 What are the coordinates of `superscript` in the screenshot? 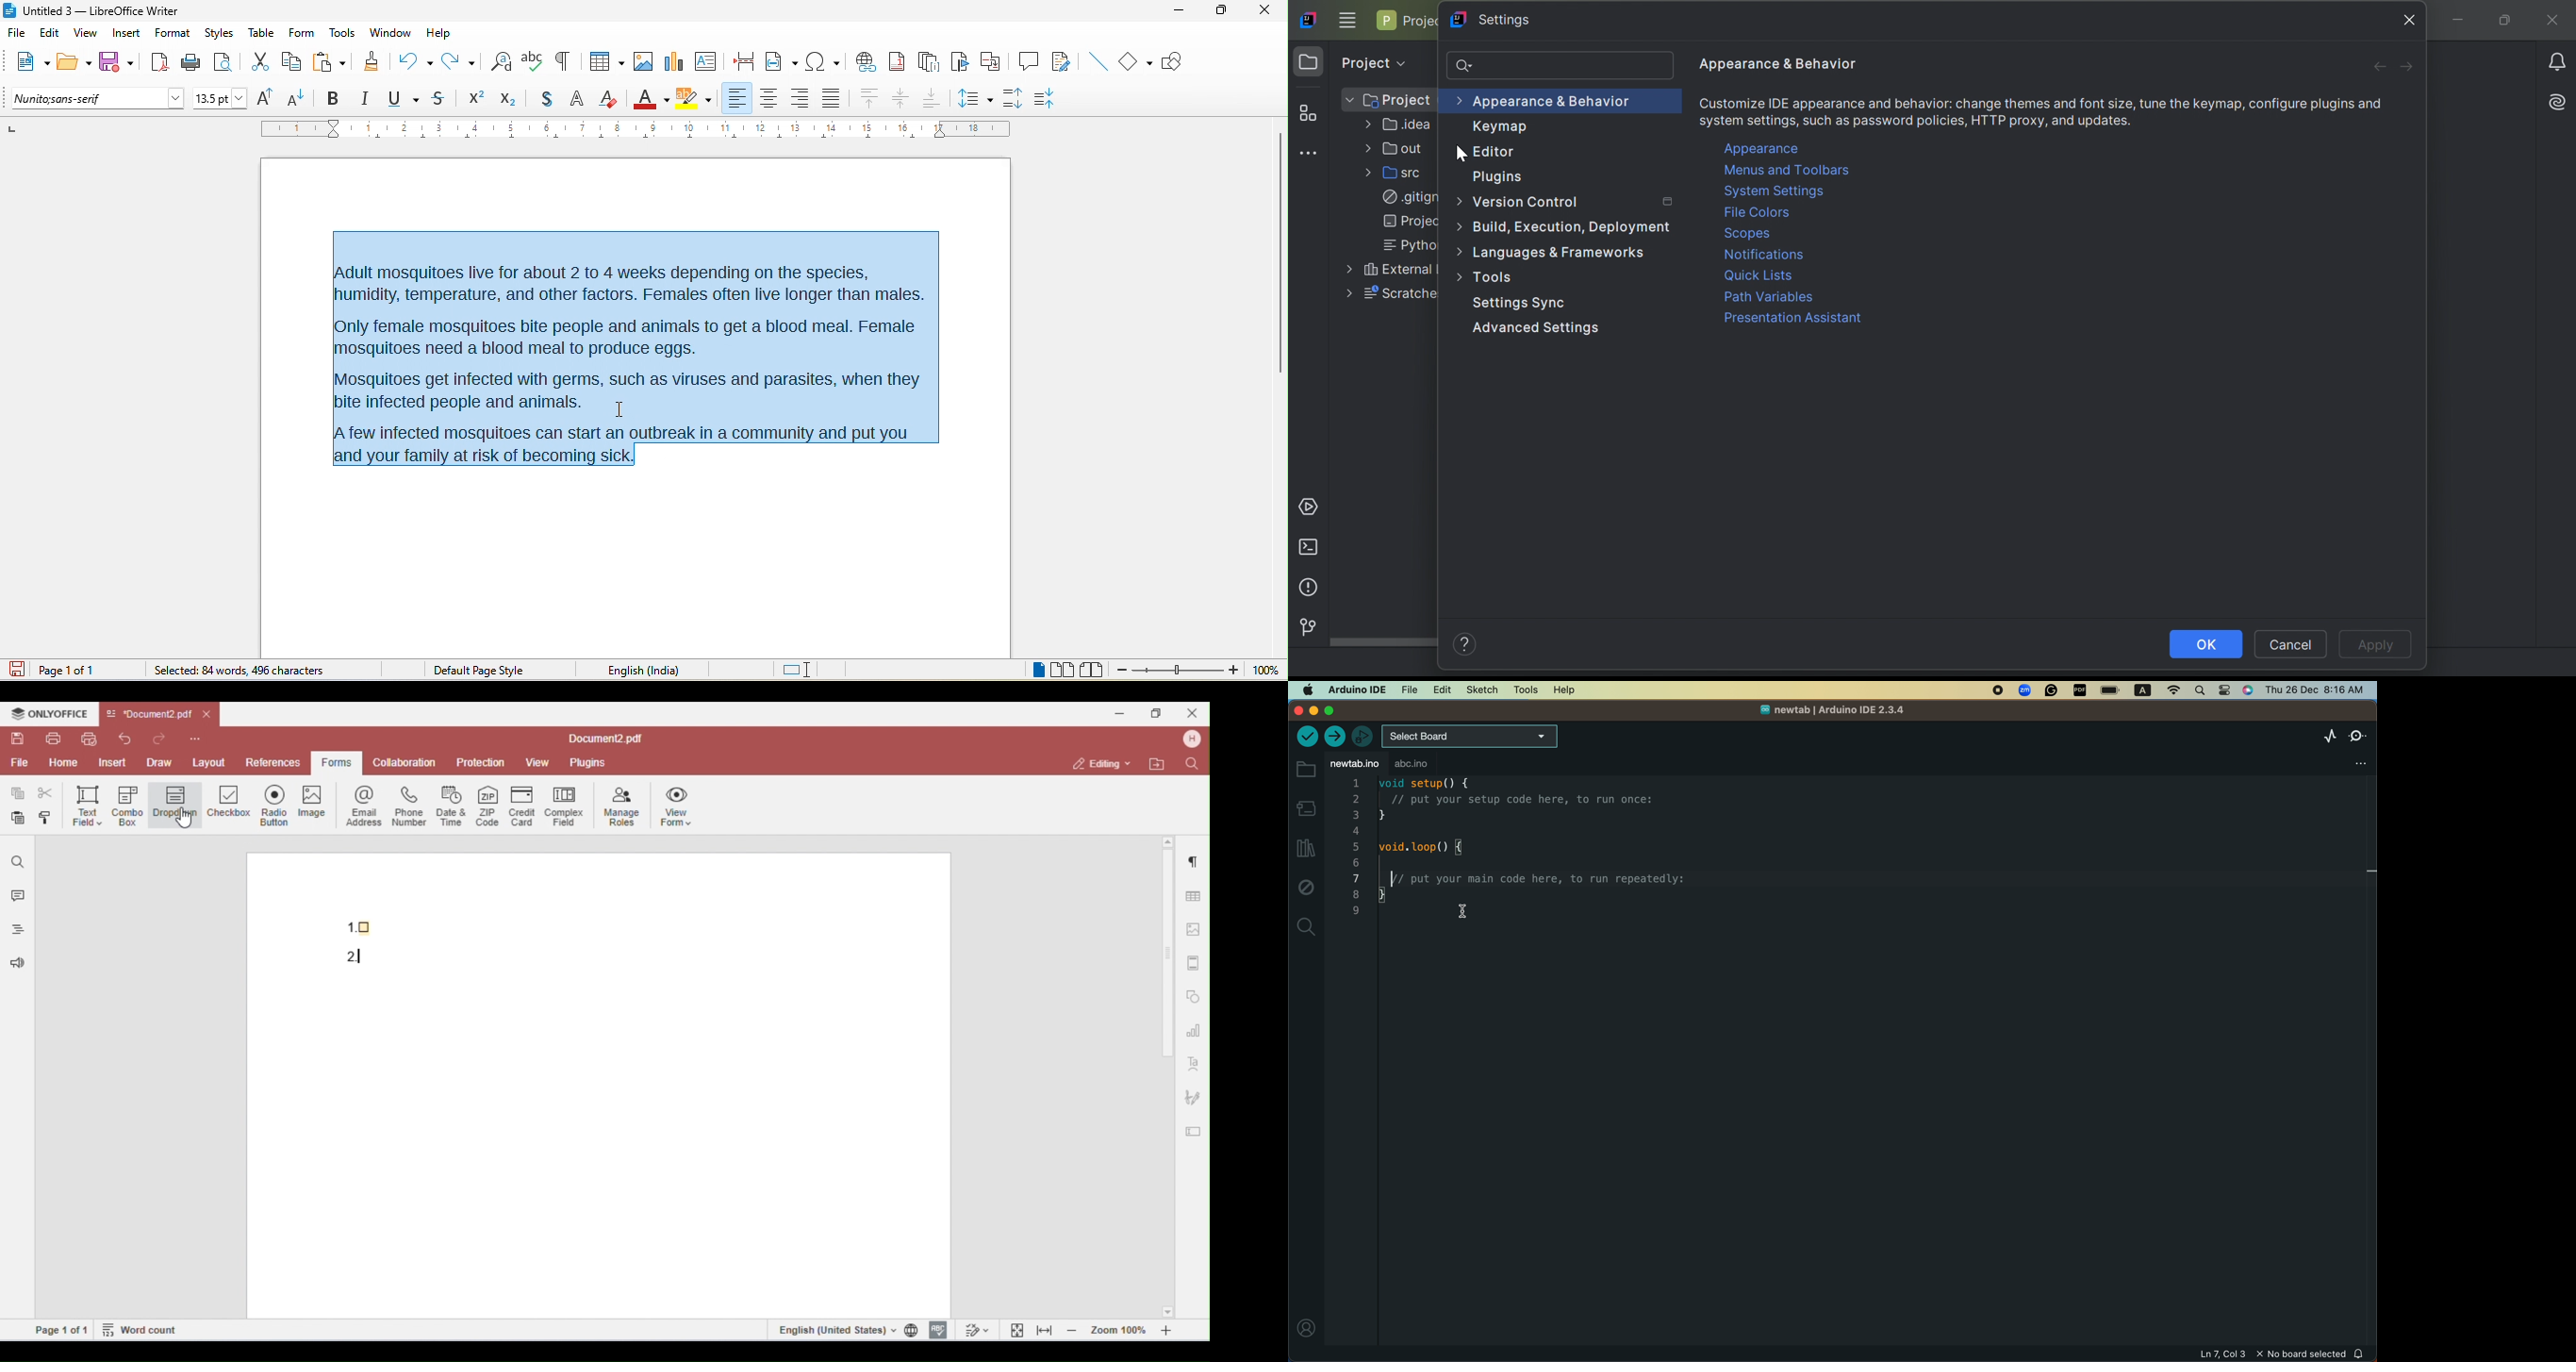 It's located at (476, 98).